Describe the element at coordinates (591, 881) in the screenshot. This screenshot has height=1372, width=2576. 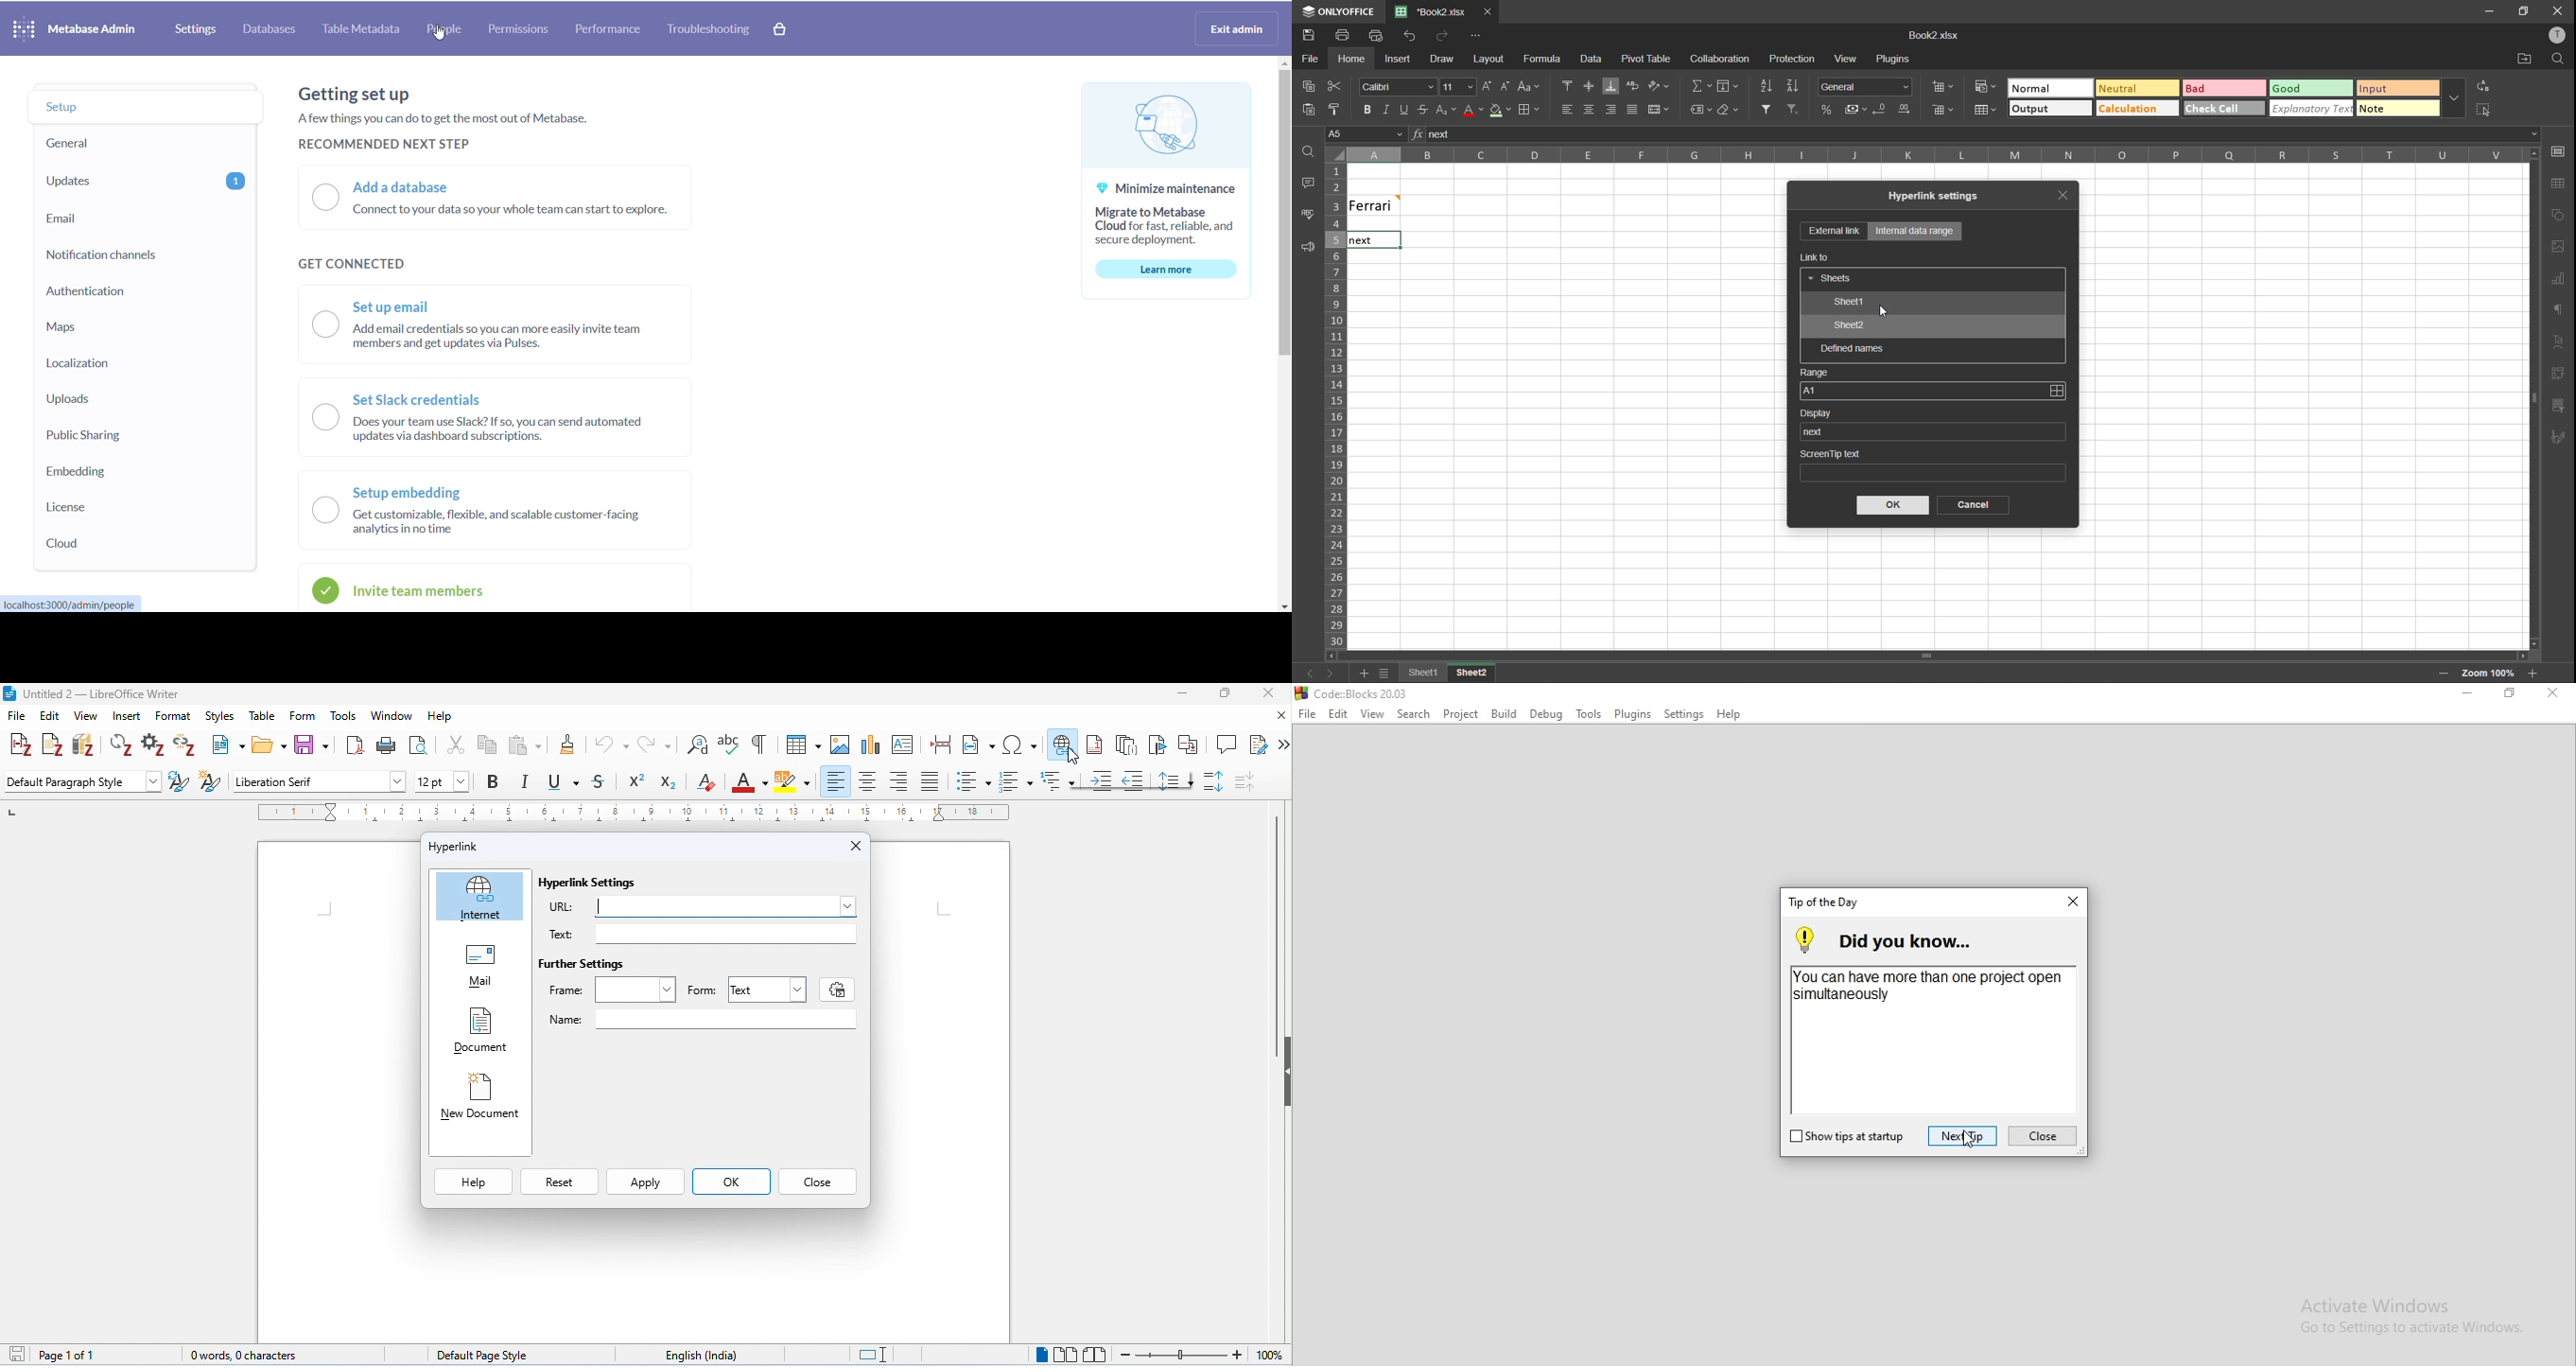
I see `Hyperlink Settings` at that location.